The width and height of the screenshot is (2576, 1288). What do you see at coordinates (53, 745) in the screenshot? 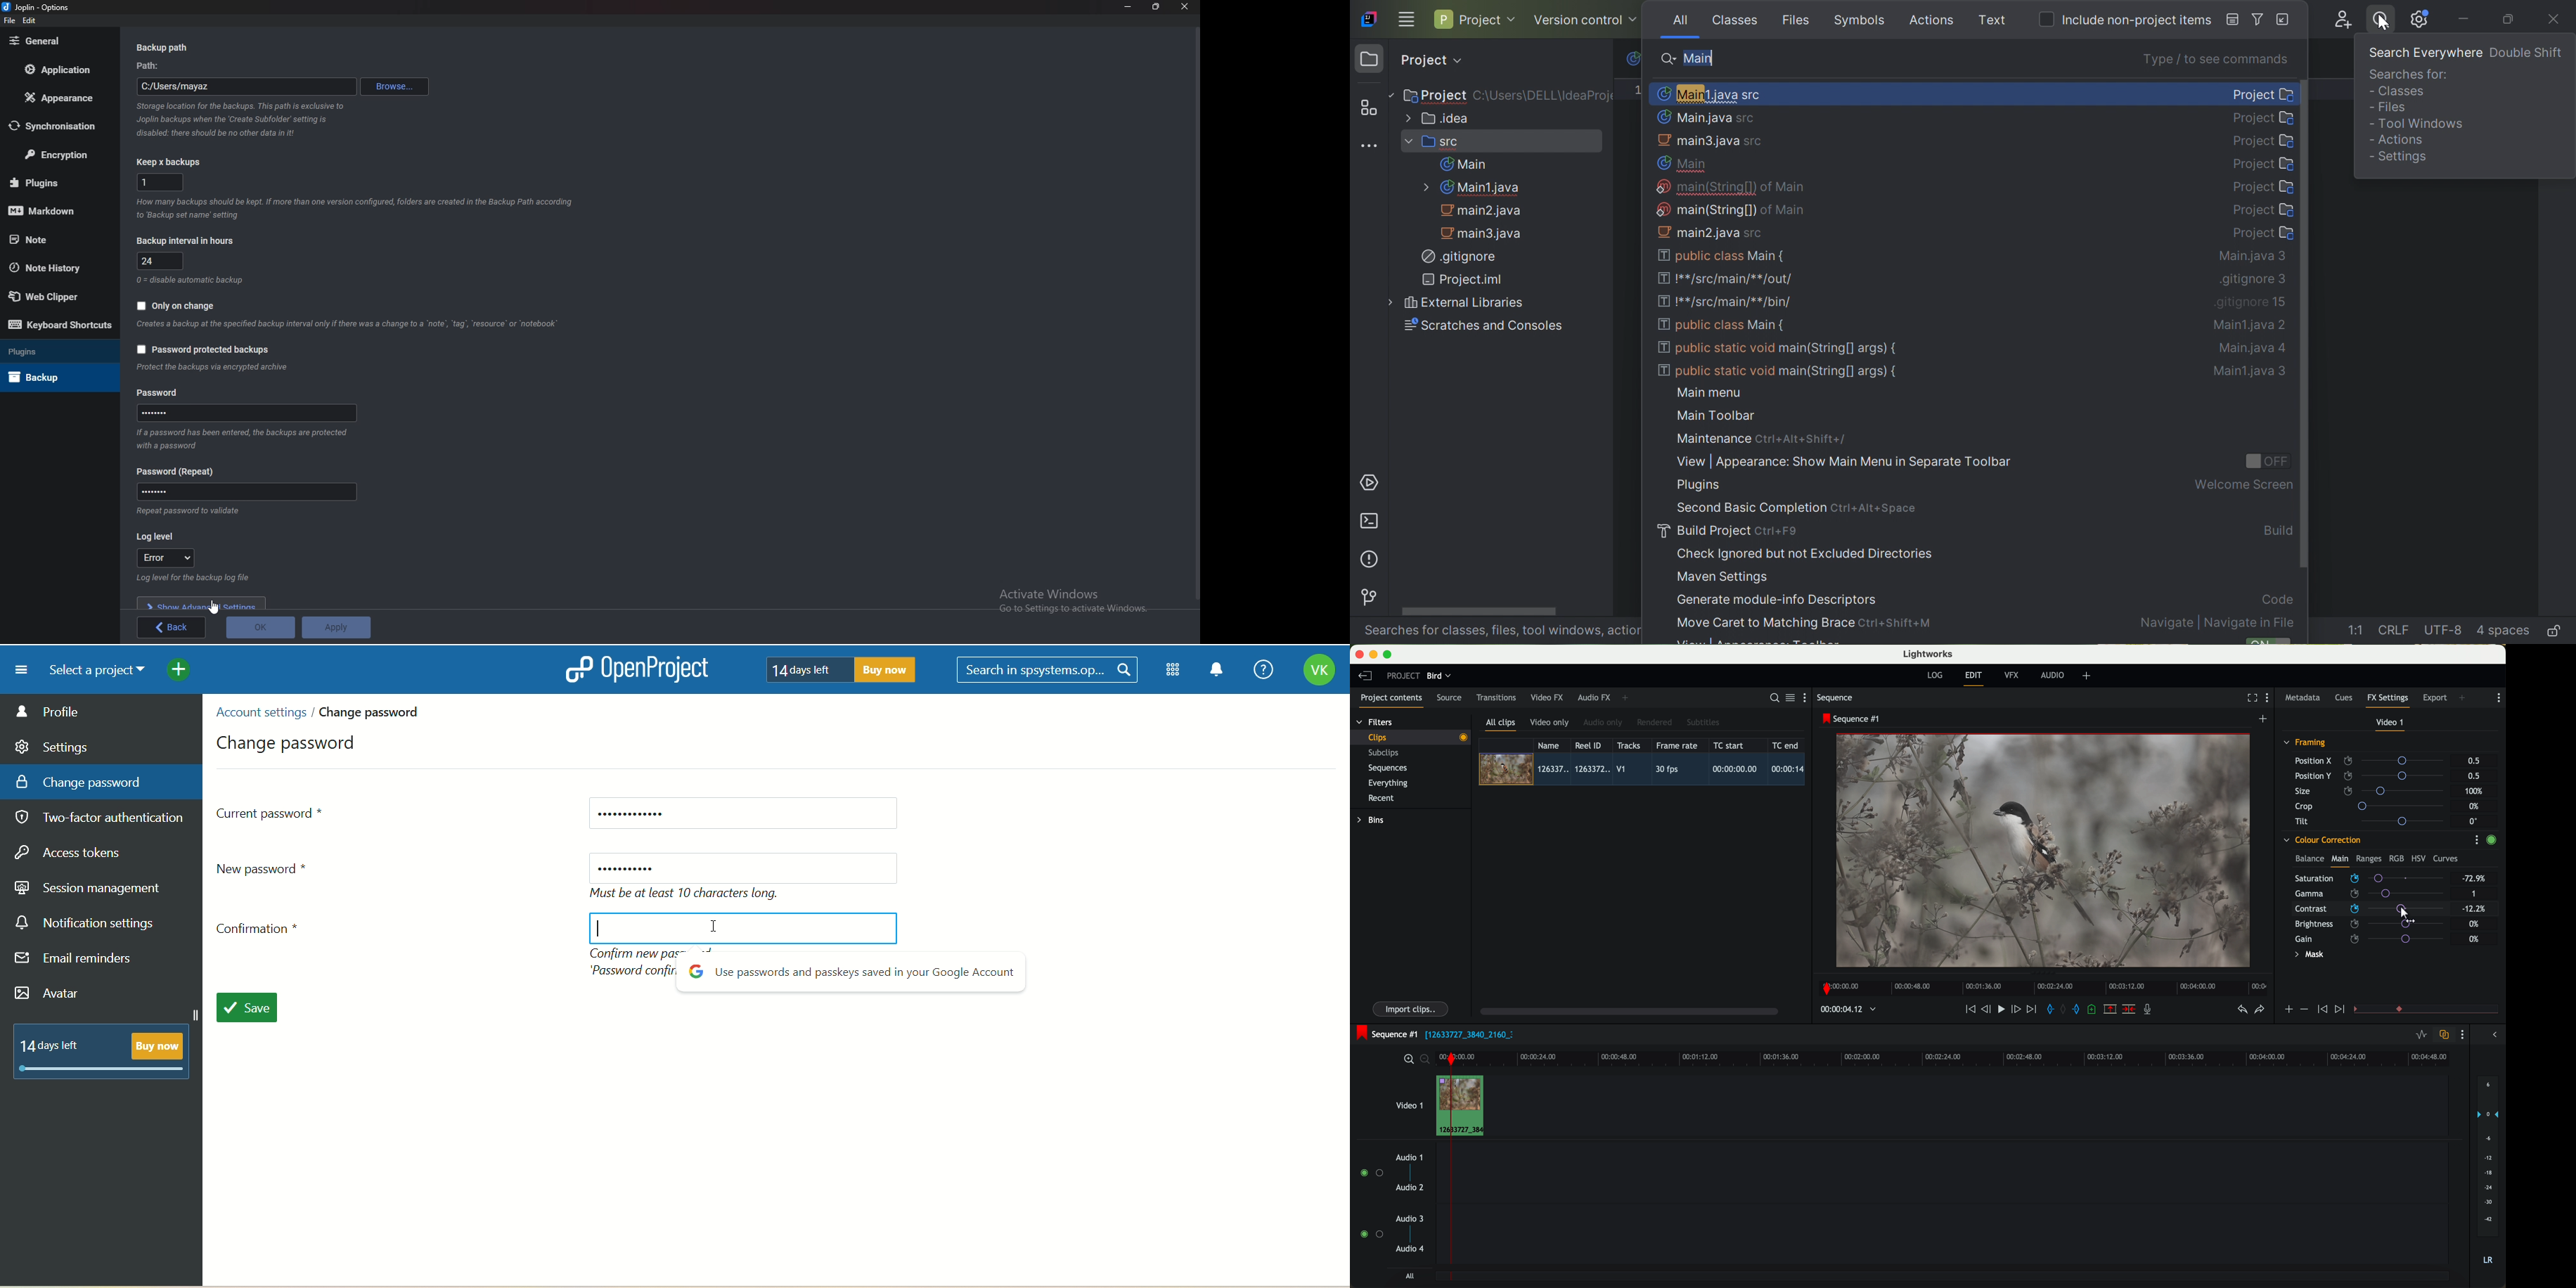
I see `settings` at bounding box center [53, 745].